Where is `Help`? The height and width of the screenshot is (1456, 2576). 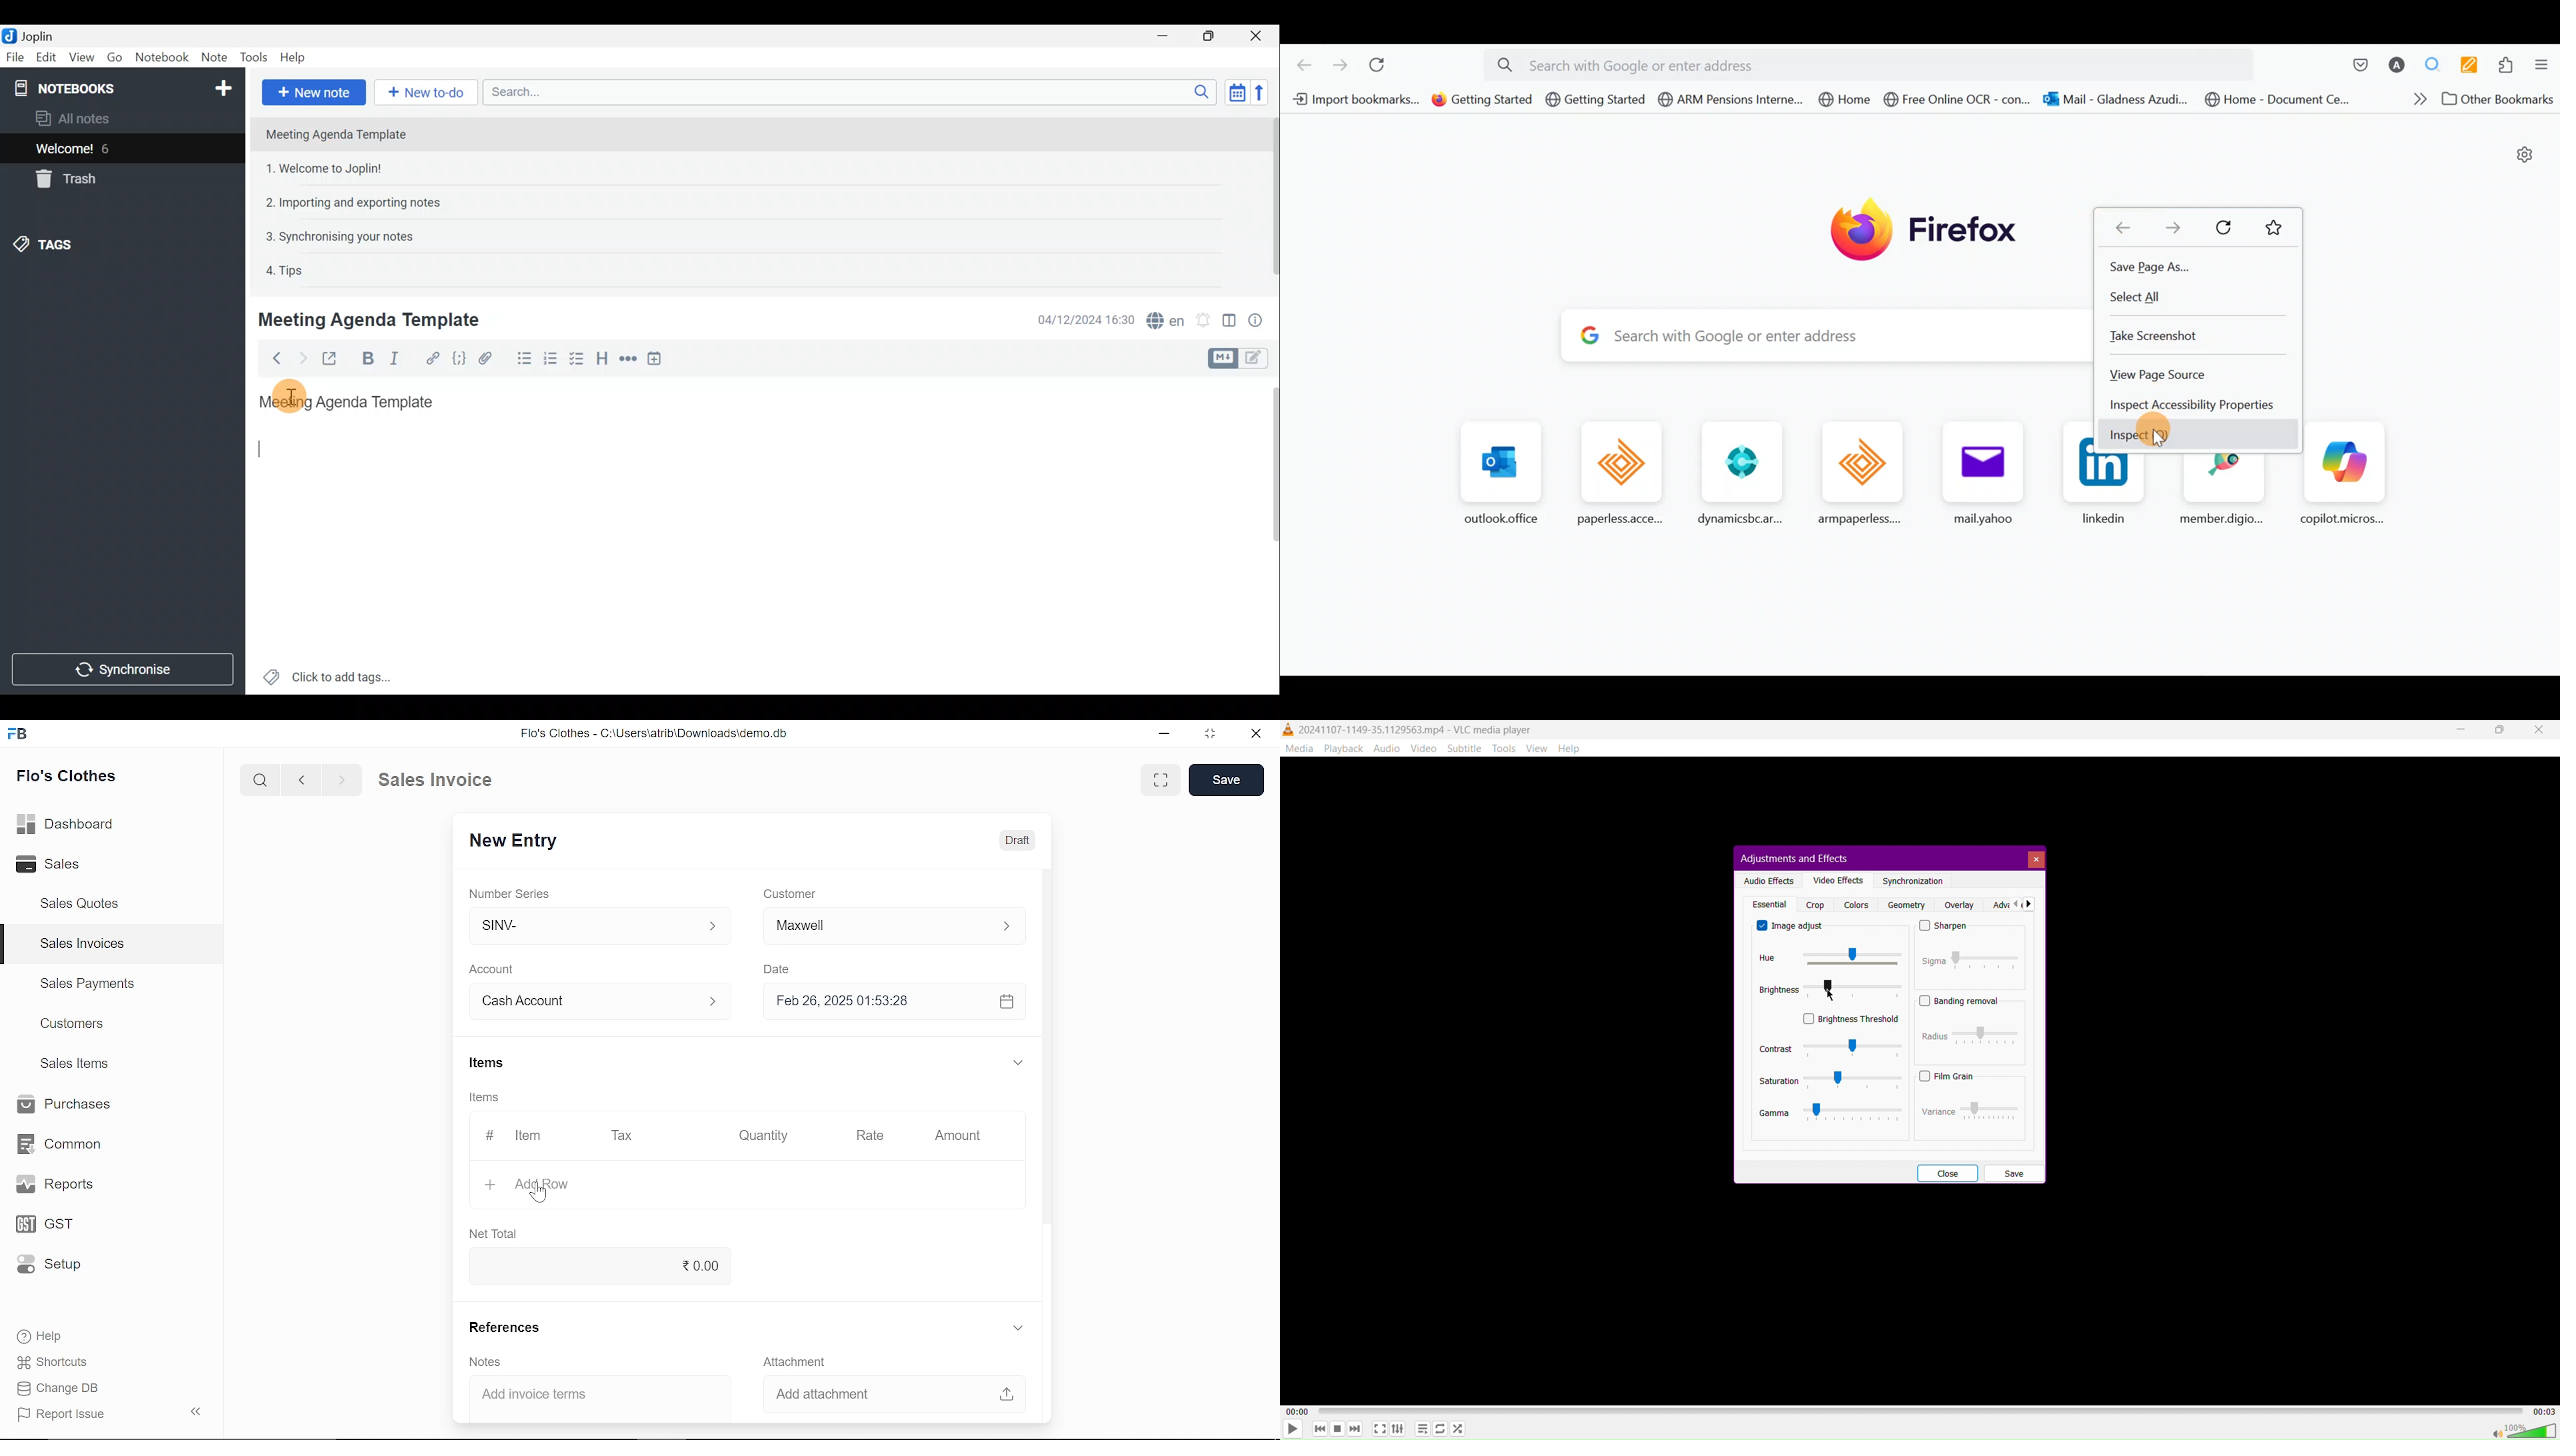 Help is located at coordinates (295, 57).